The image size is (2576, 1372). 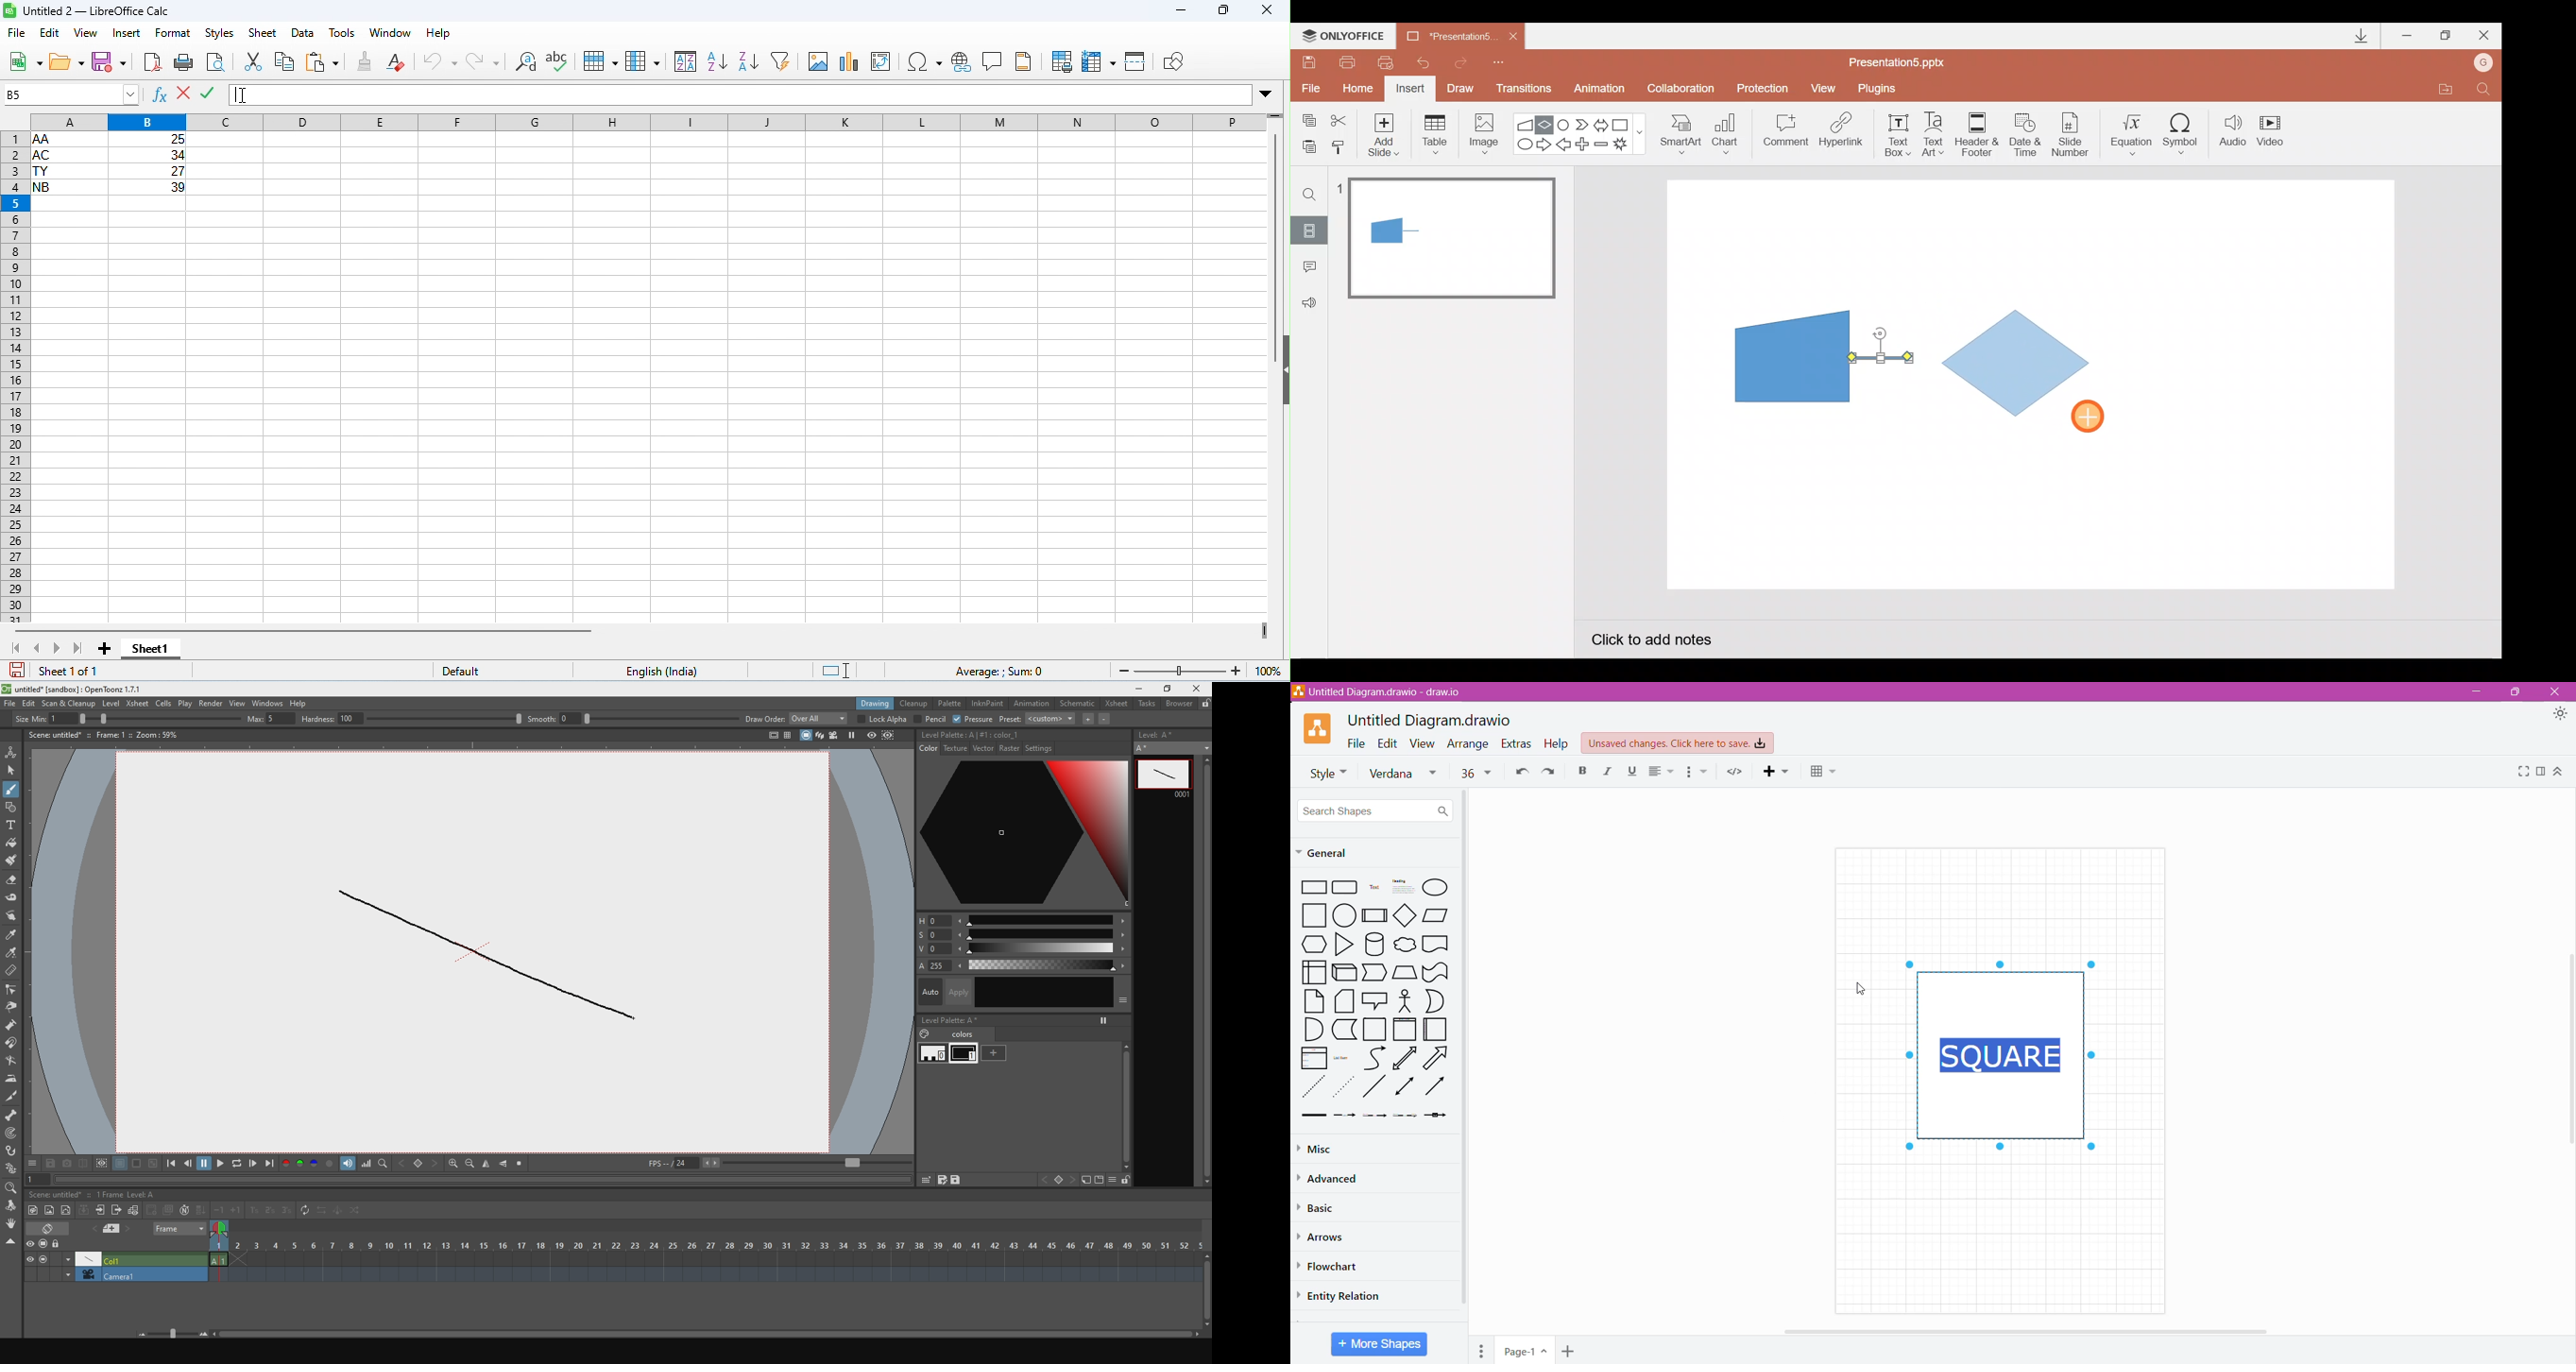 I want to click on sort descending, so click(x=748, y=60).